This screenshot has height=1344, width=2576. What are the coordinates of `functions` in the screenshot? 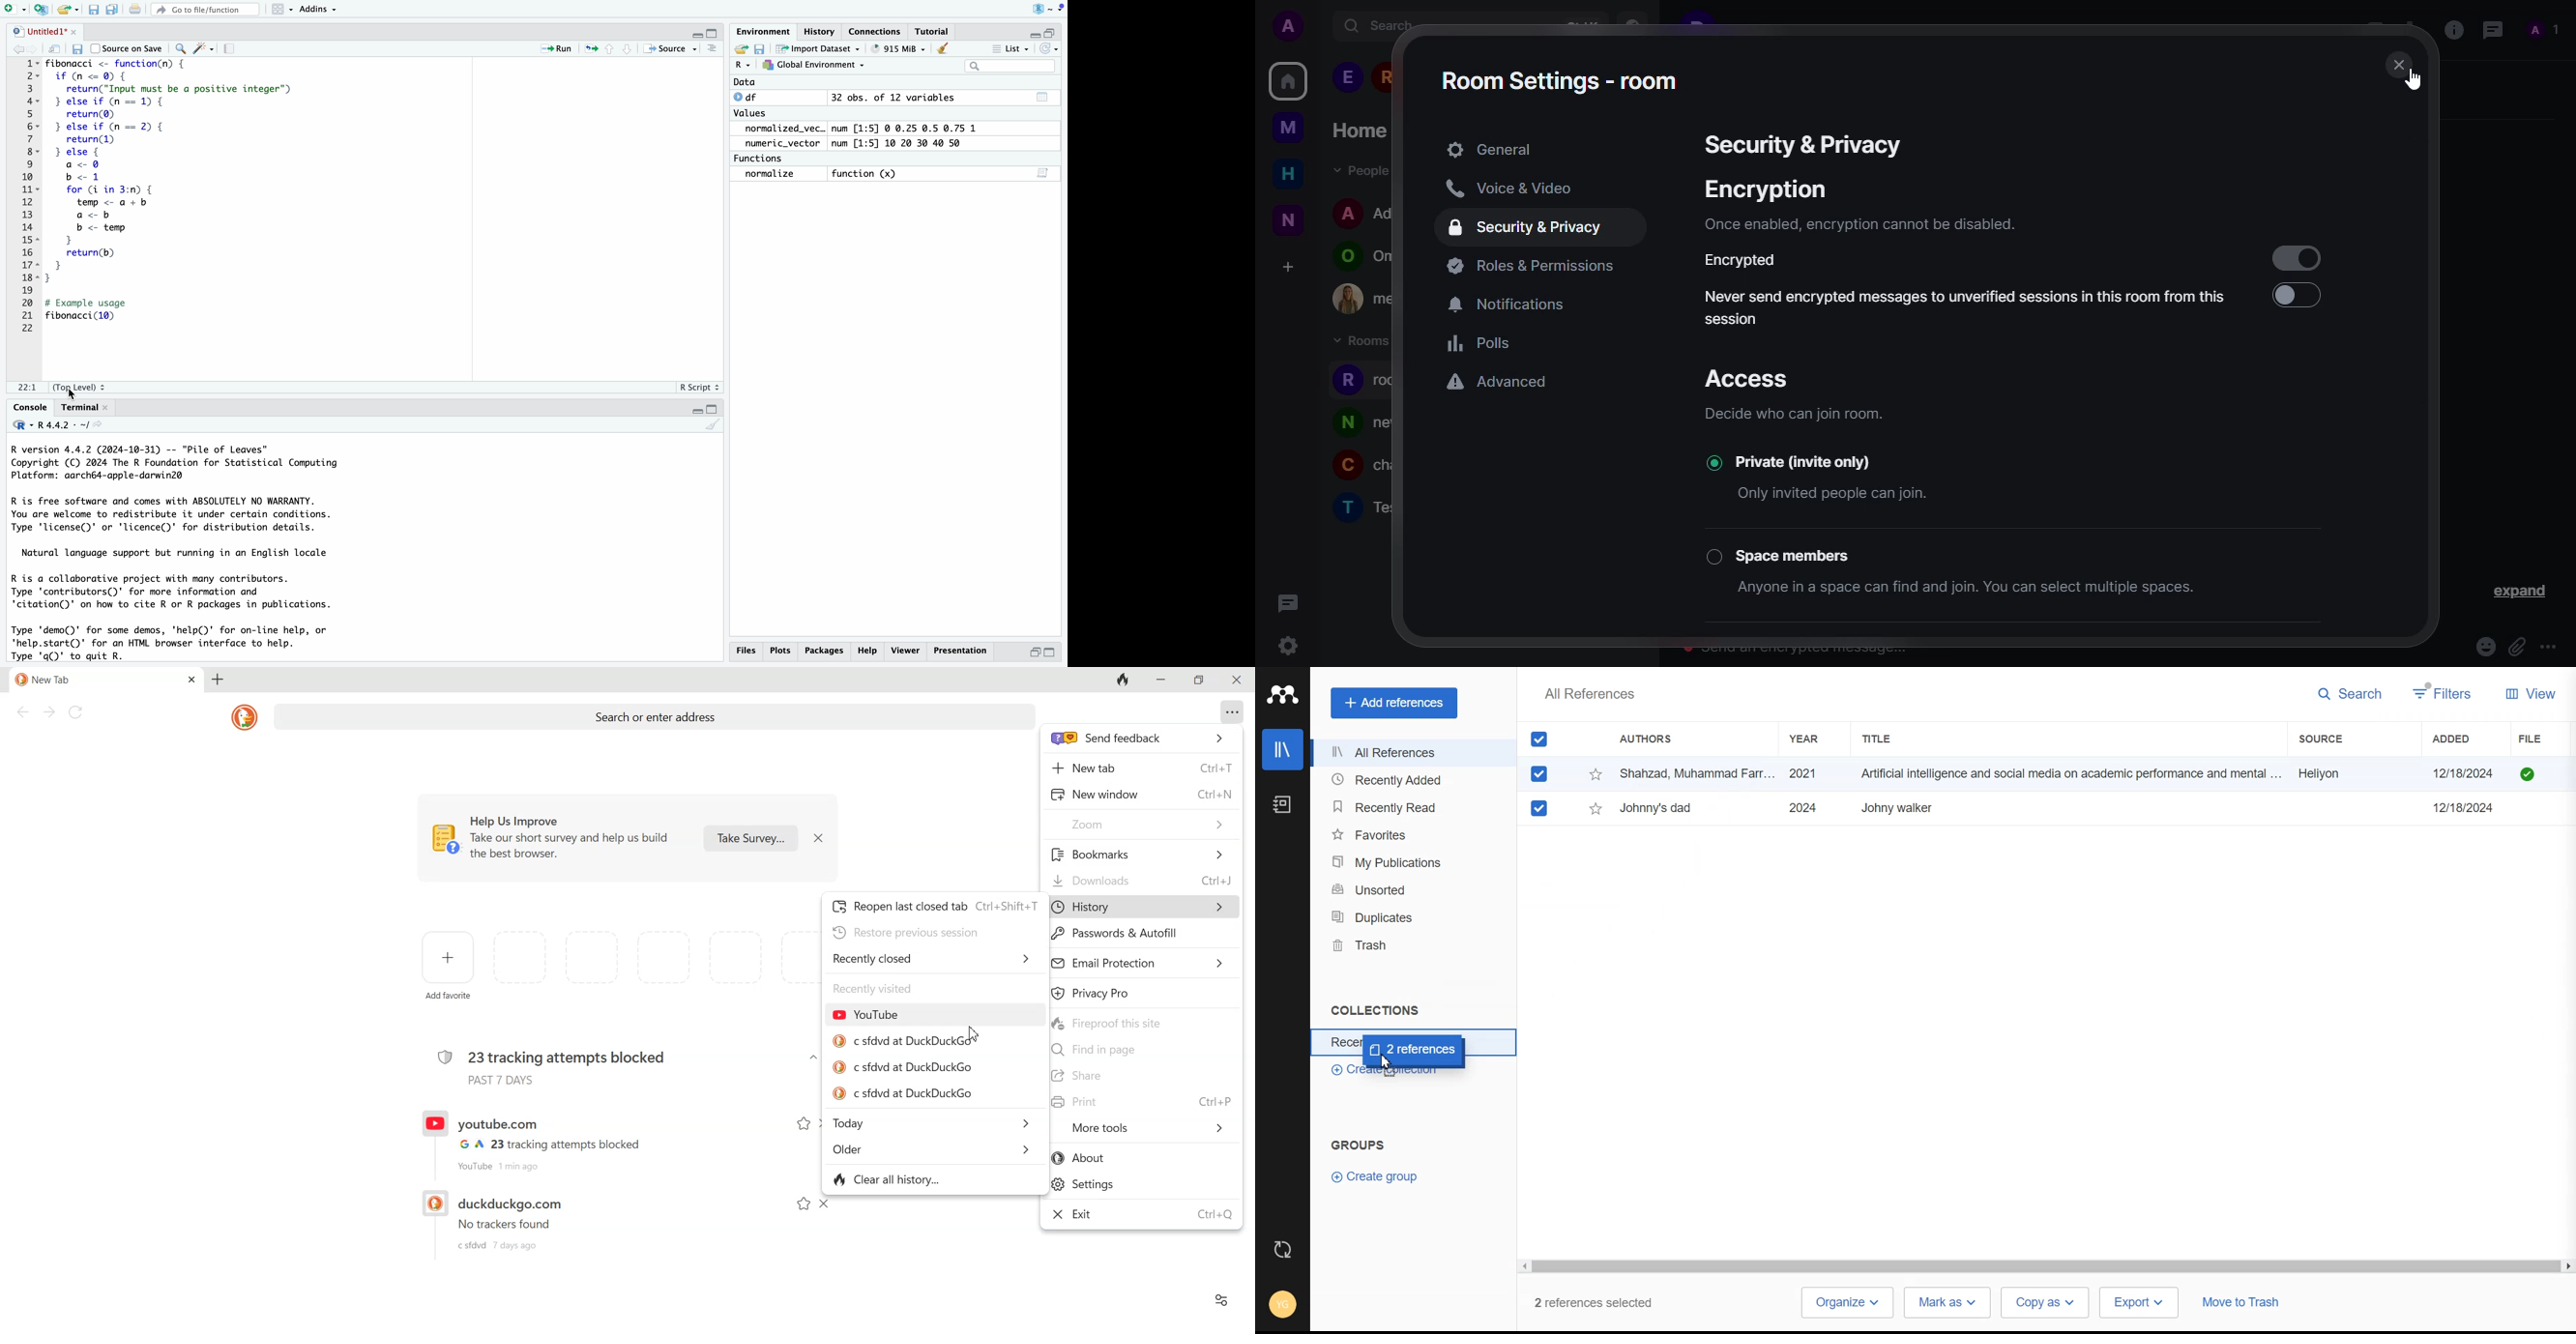 It's located at (761, 159).